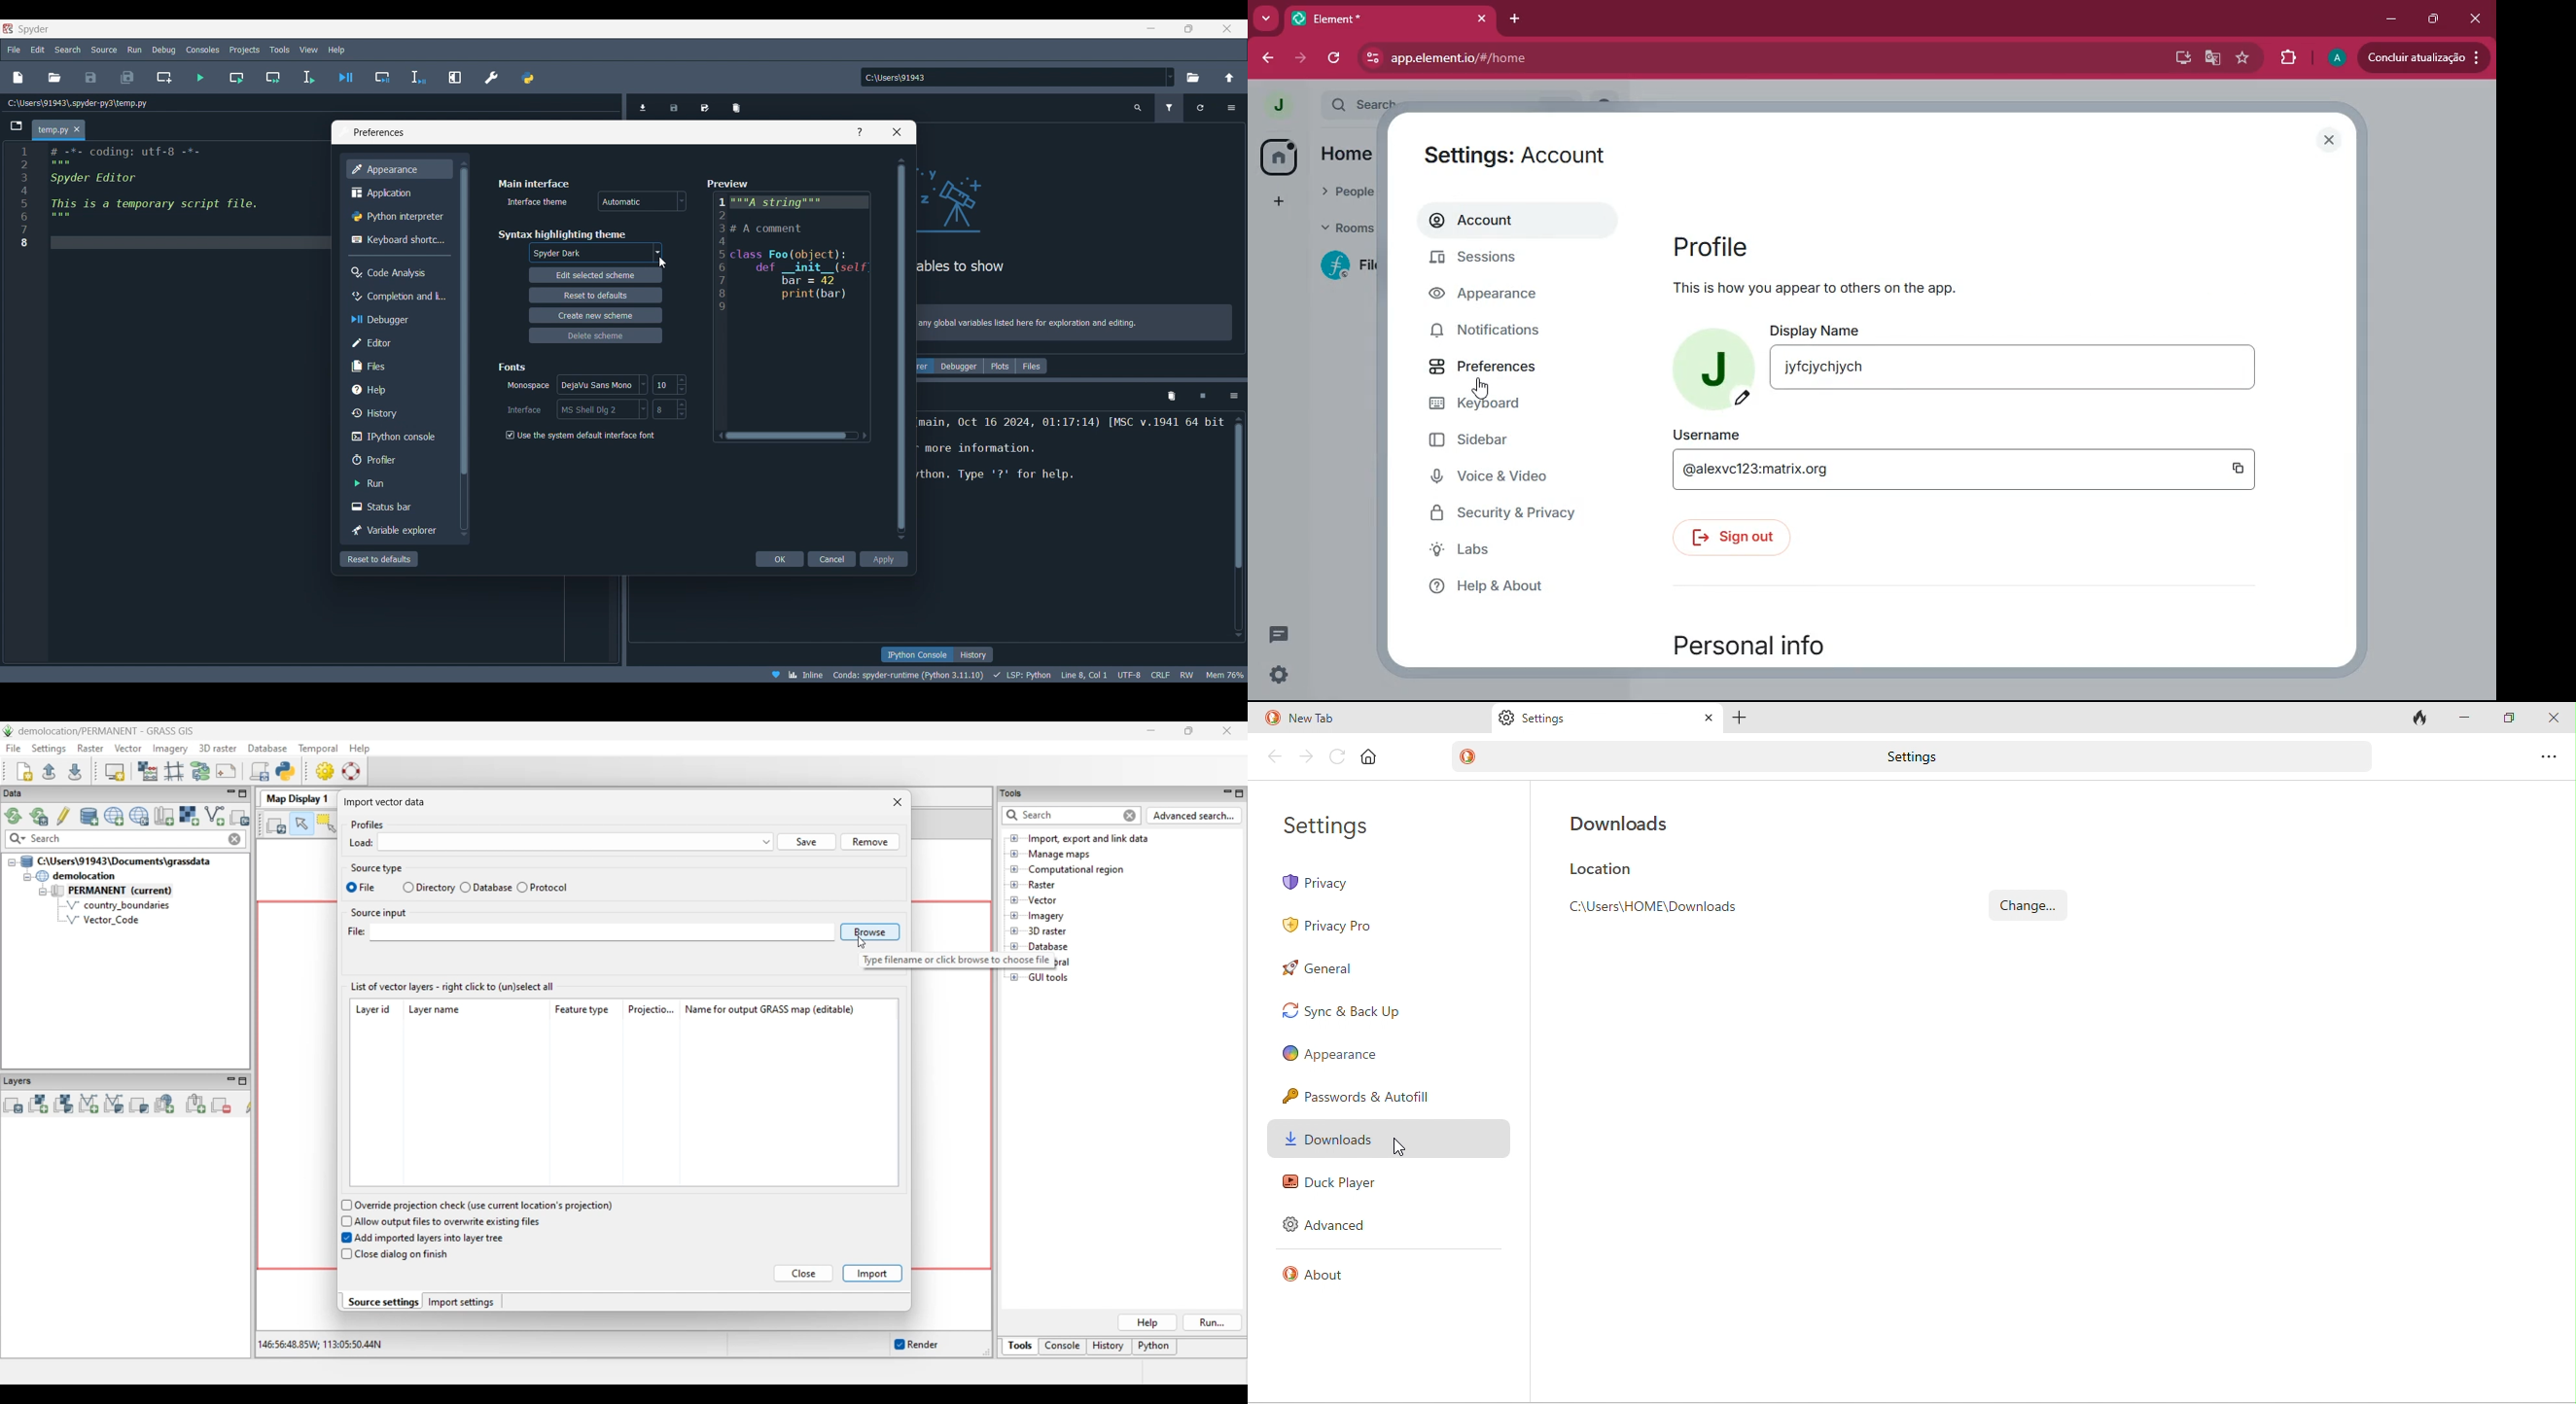 The image size is (2576, 1428). What do you see at coordinates (1129, 674) in the screenshot?
I see `utf-8` at bounding box center [1129, 674].